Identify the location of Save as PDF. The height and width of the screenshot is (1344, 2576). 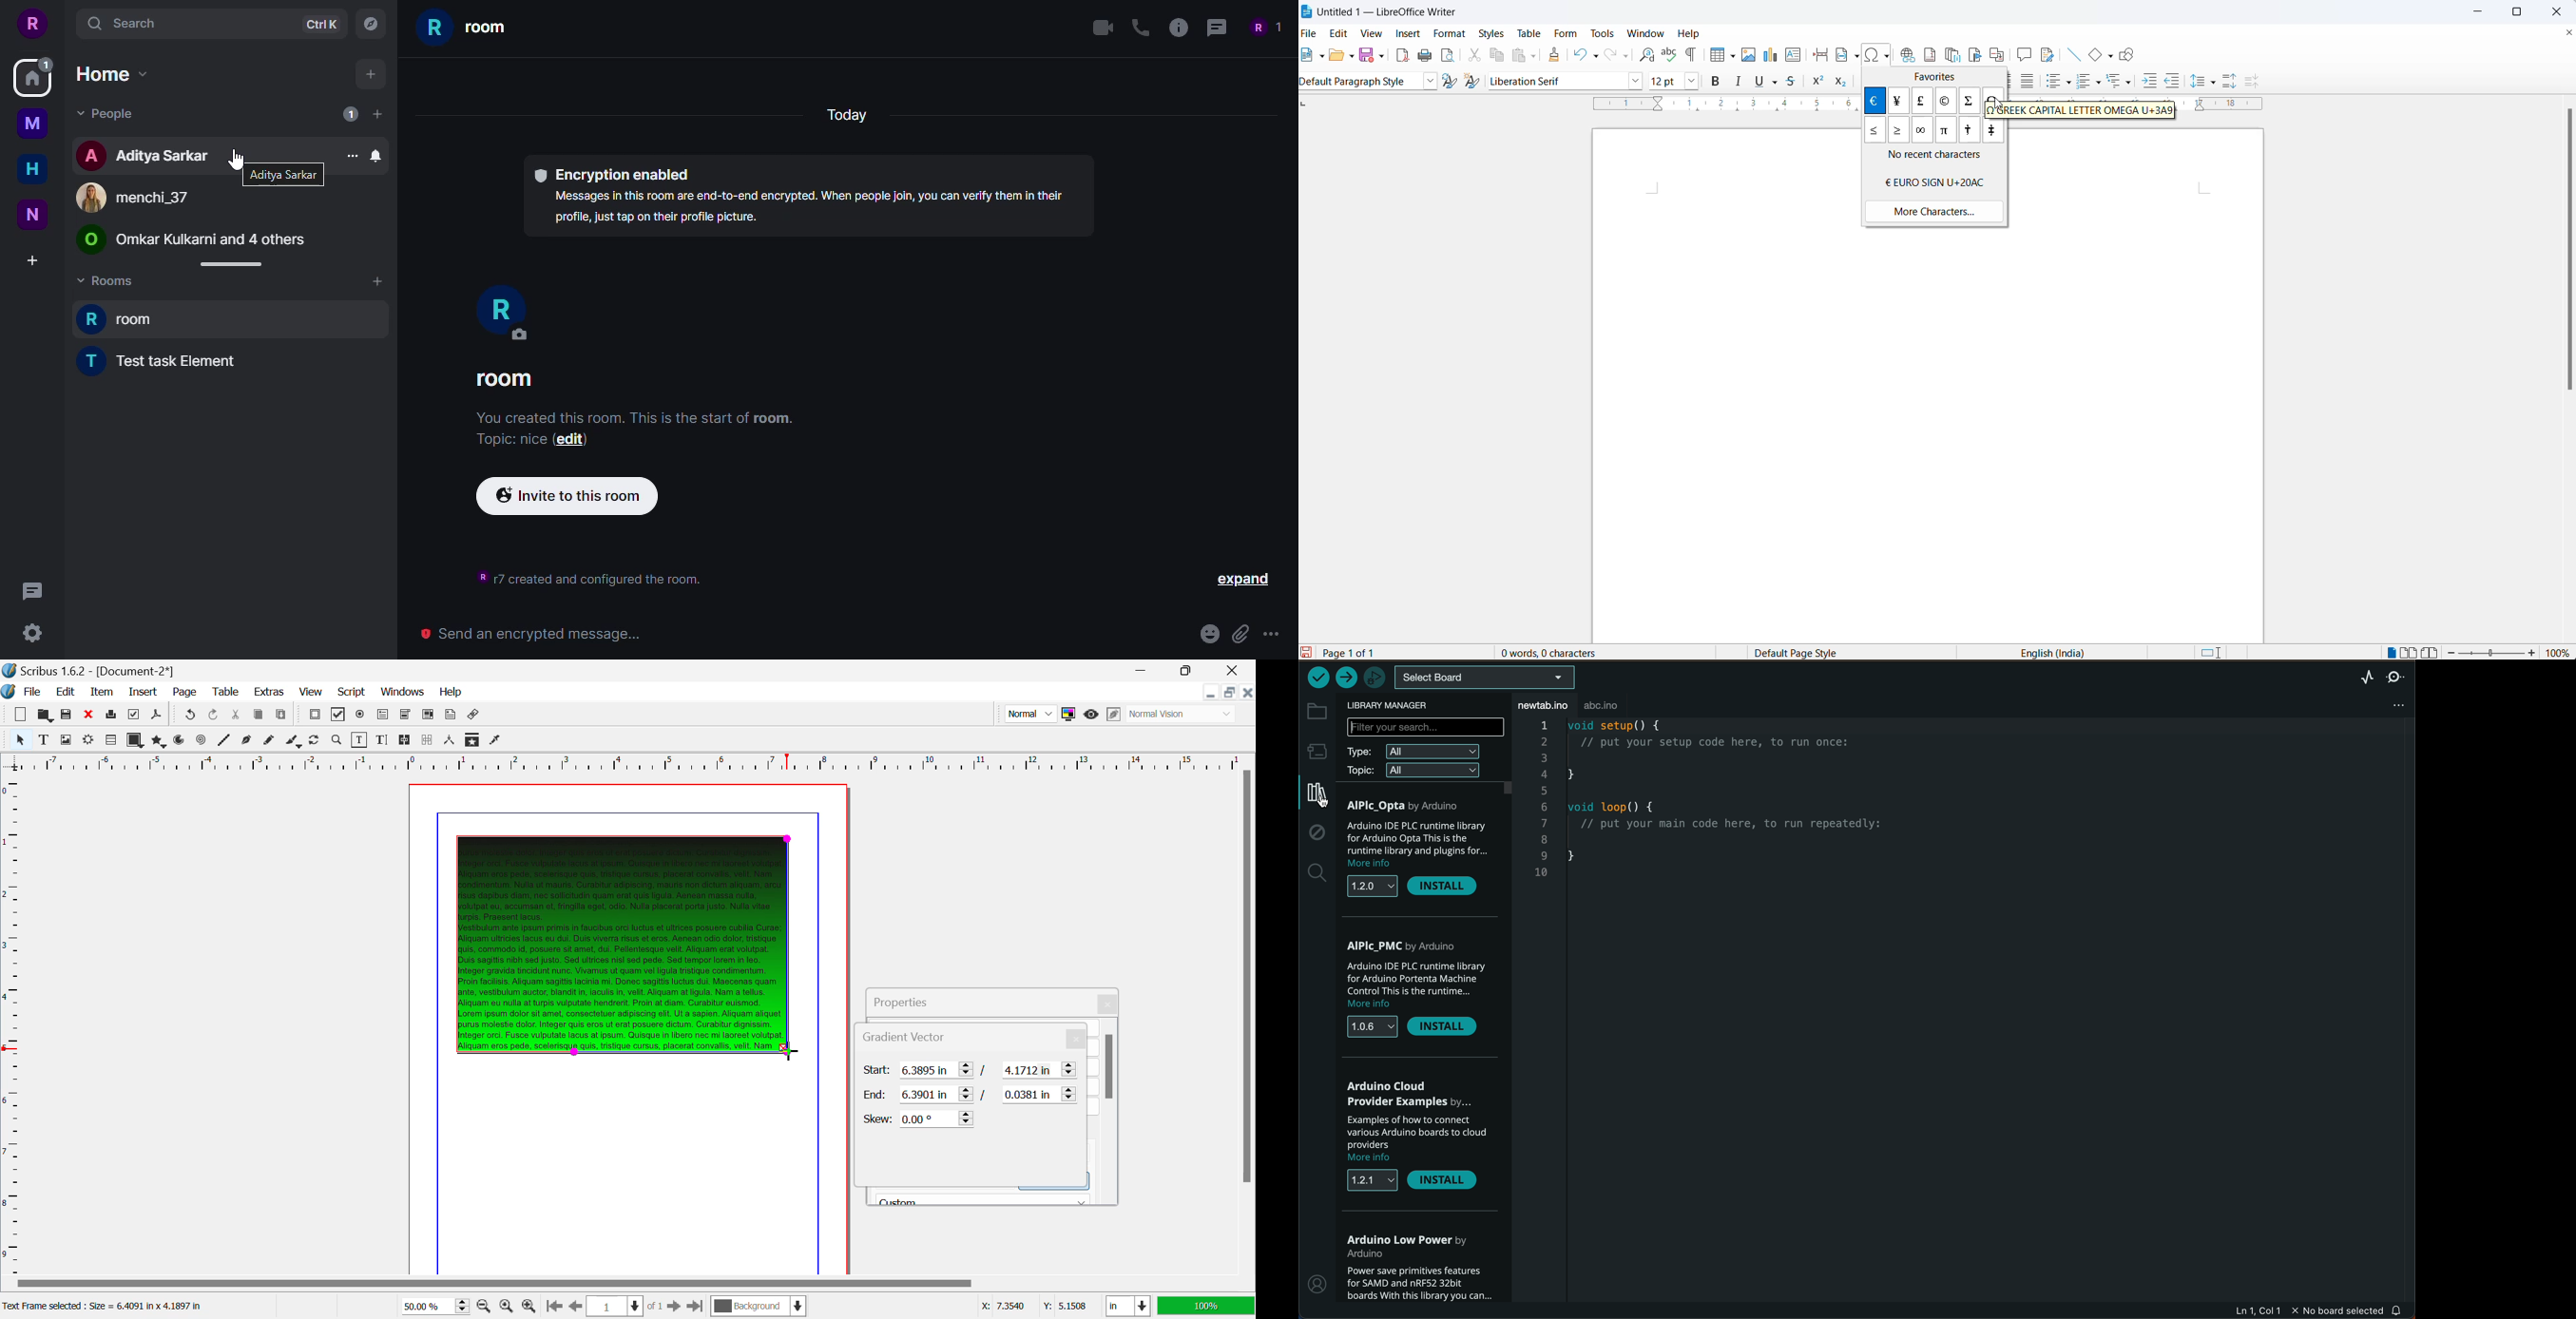
(157, 716).